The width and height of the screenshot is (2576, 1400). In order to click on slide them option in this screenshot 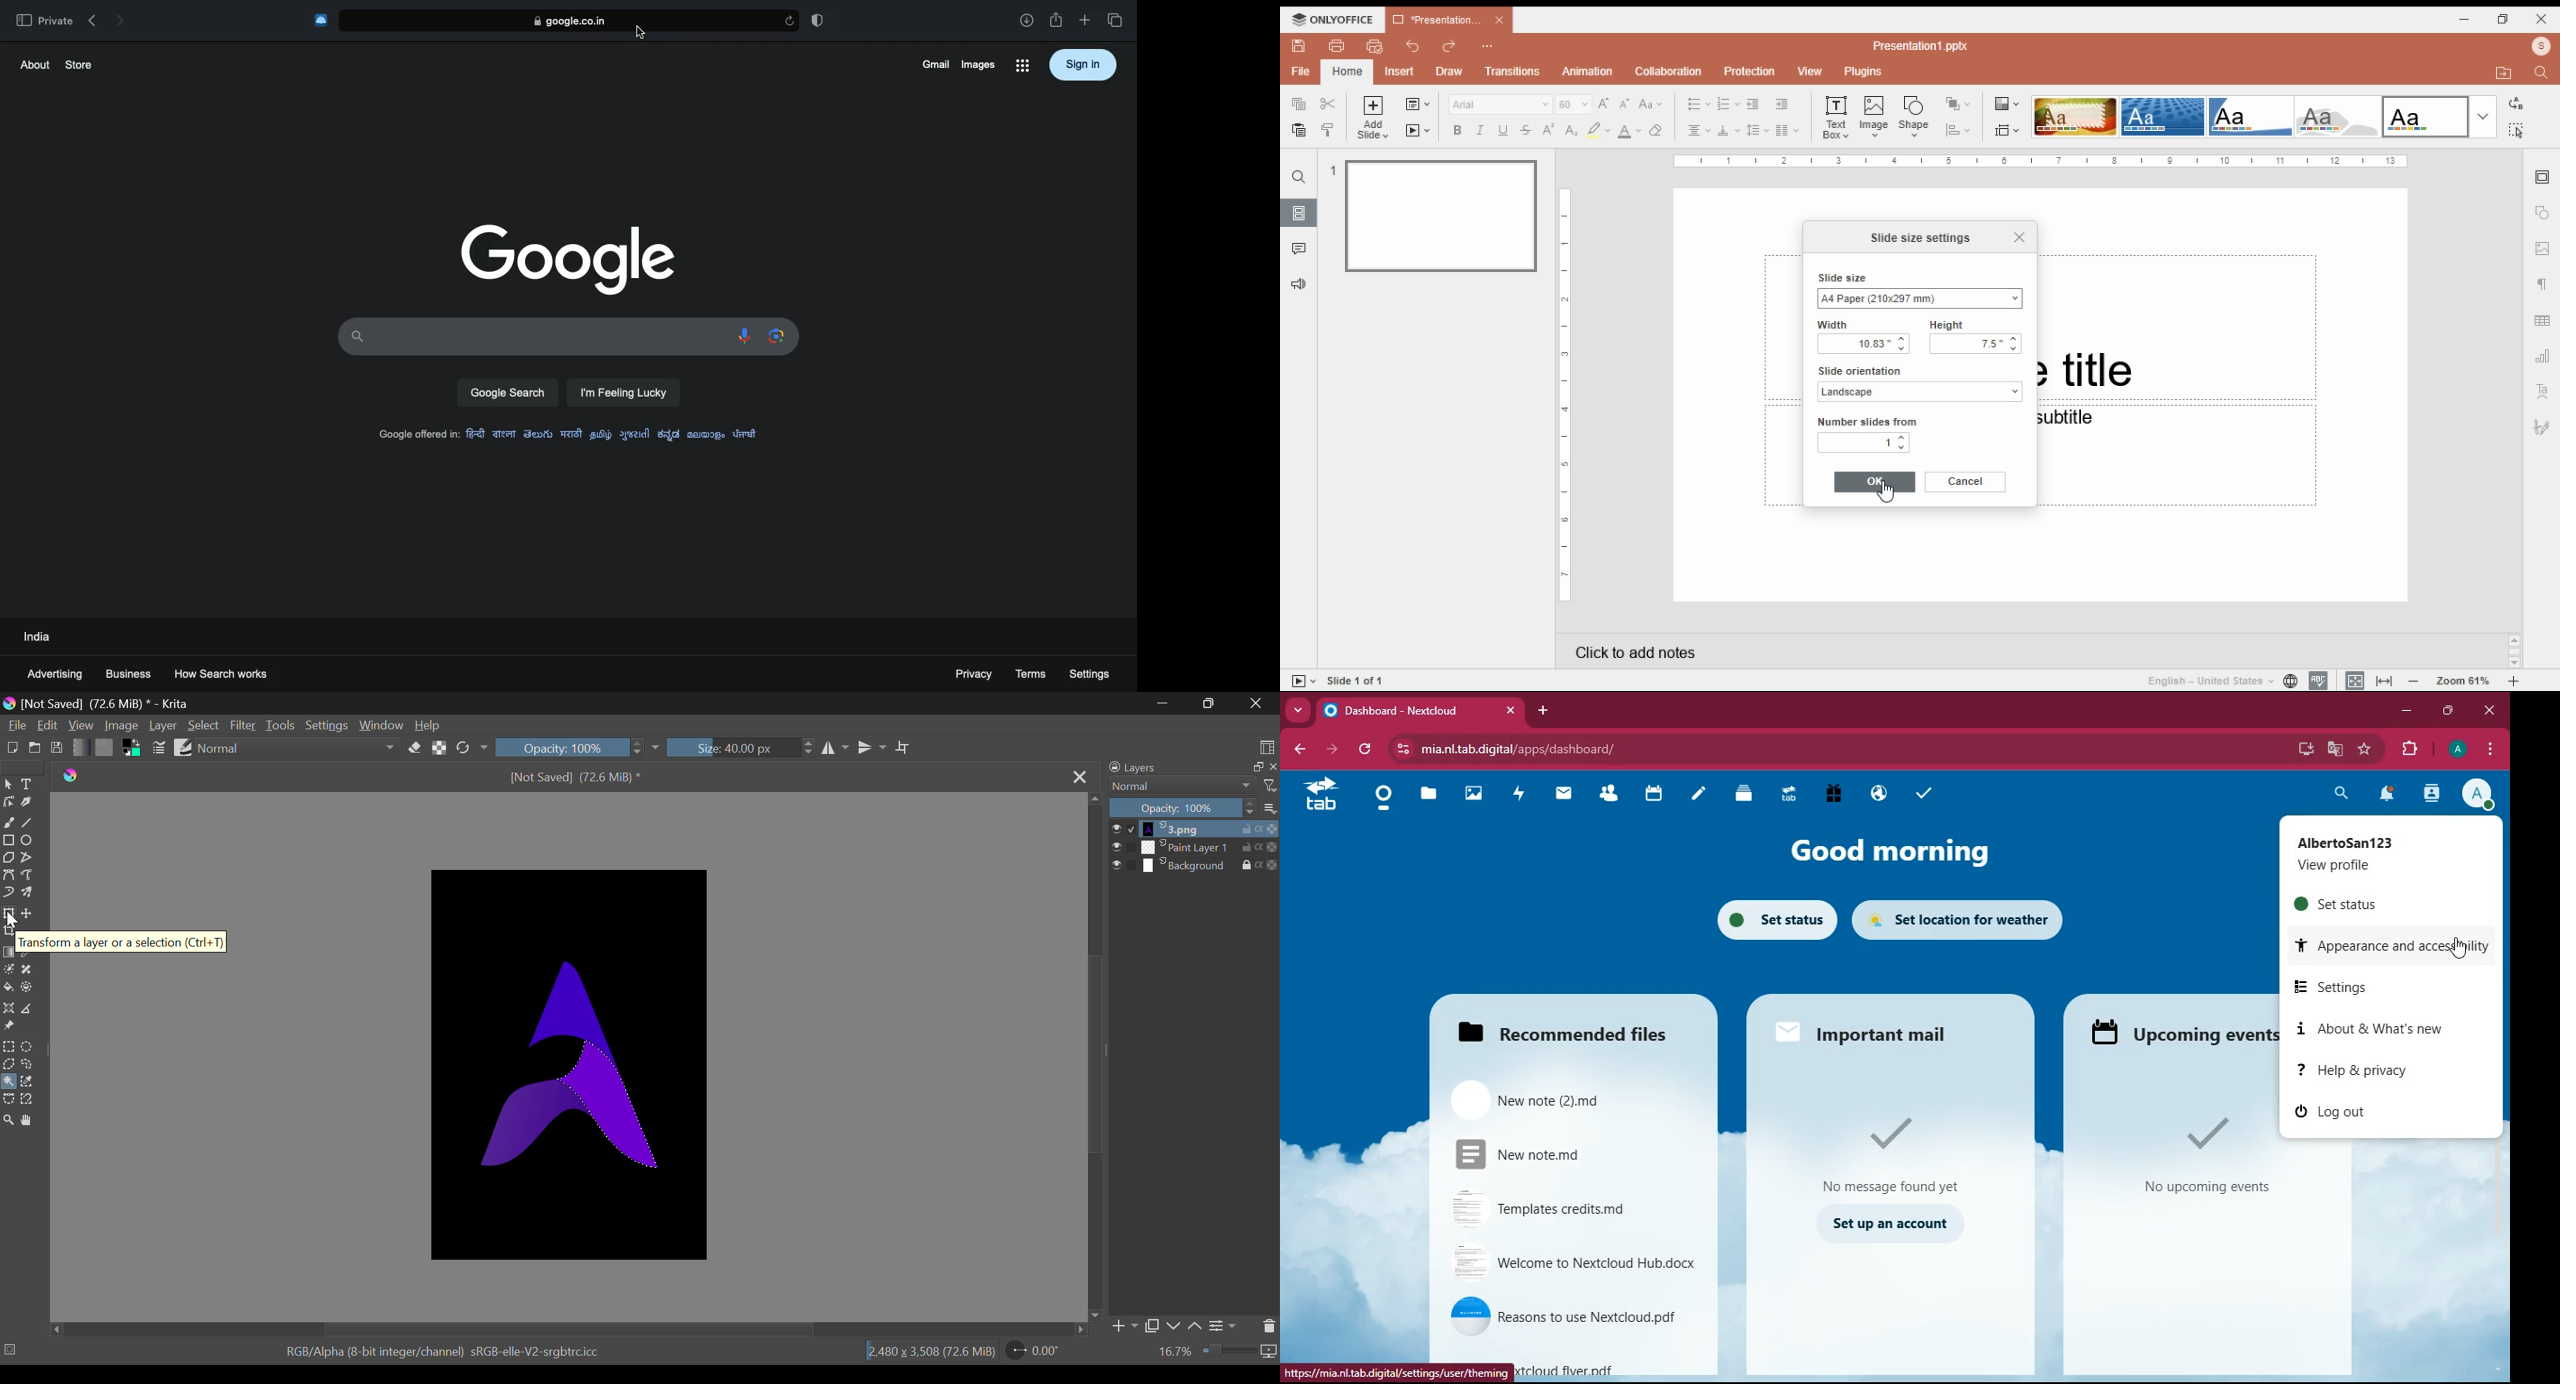, I will do `click(2163, 116)`.